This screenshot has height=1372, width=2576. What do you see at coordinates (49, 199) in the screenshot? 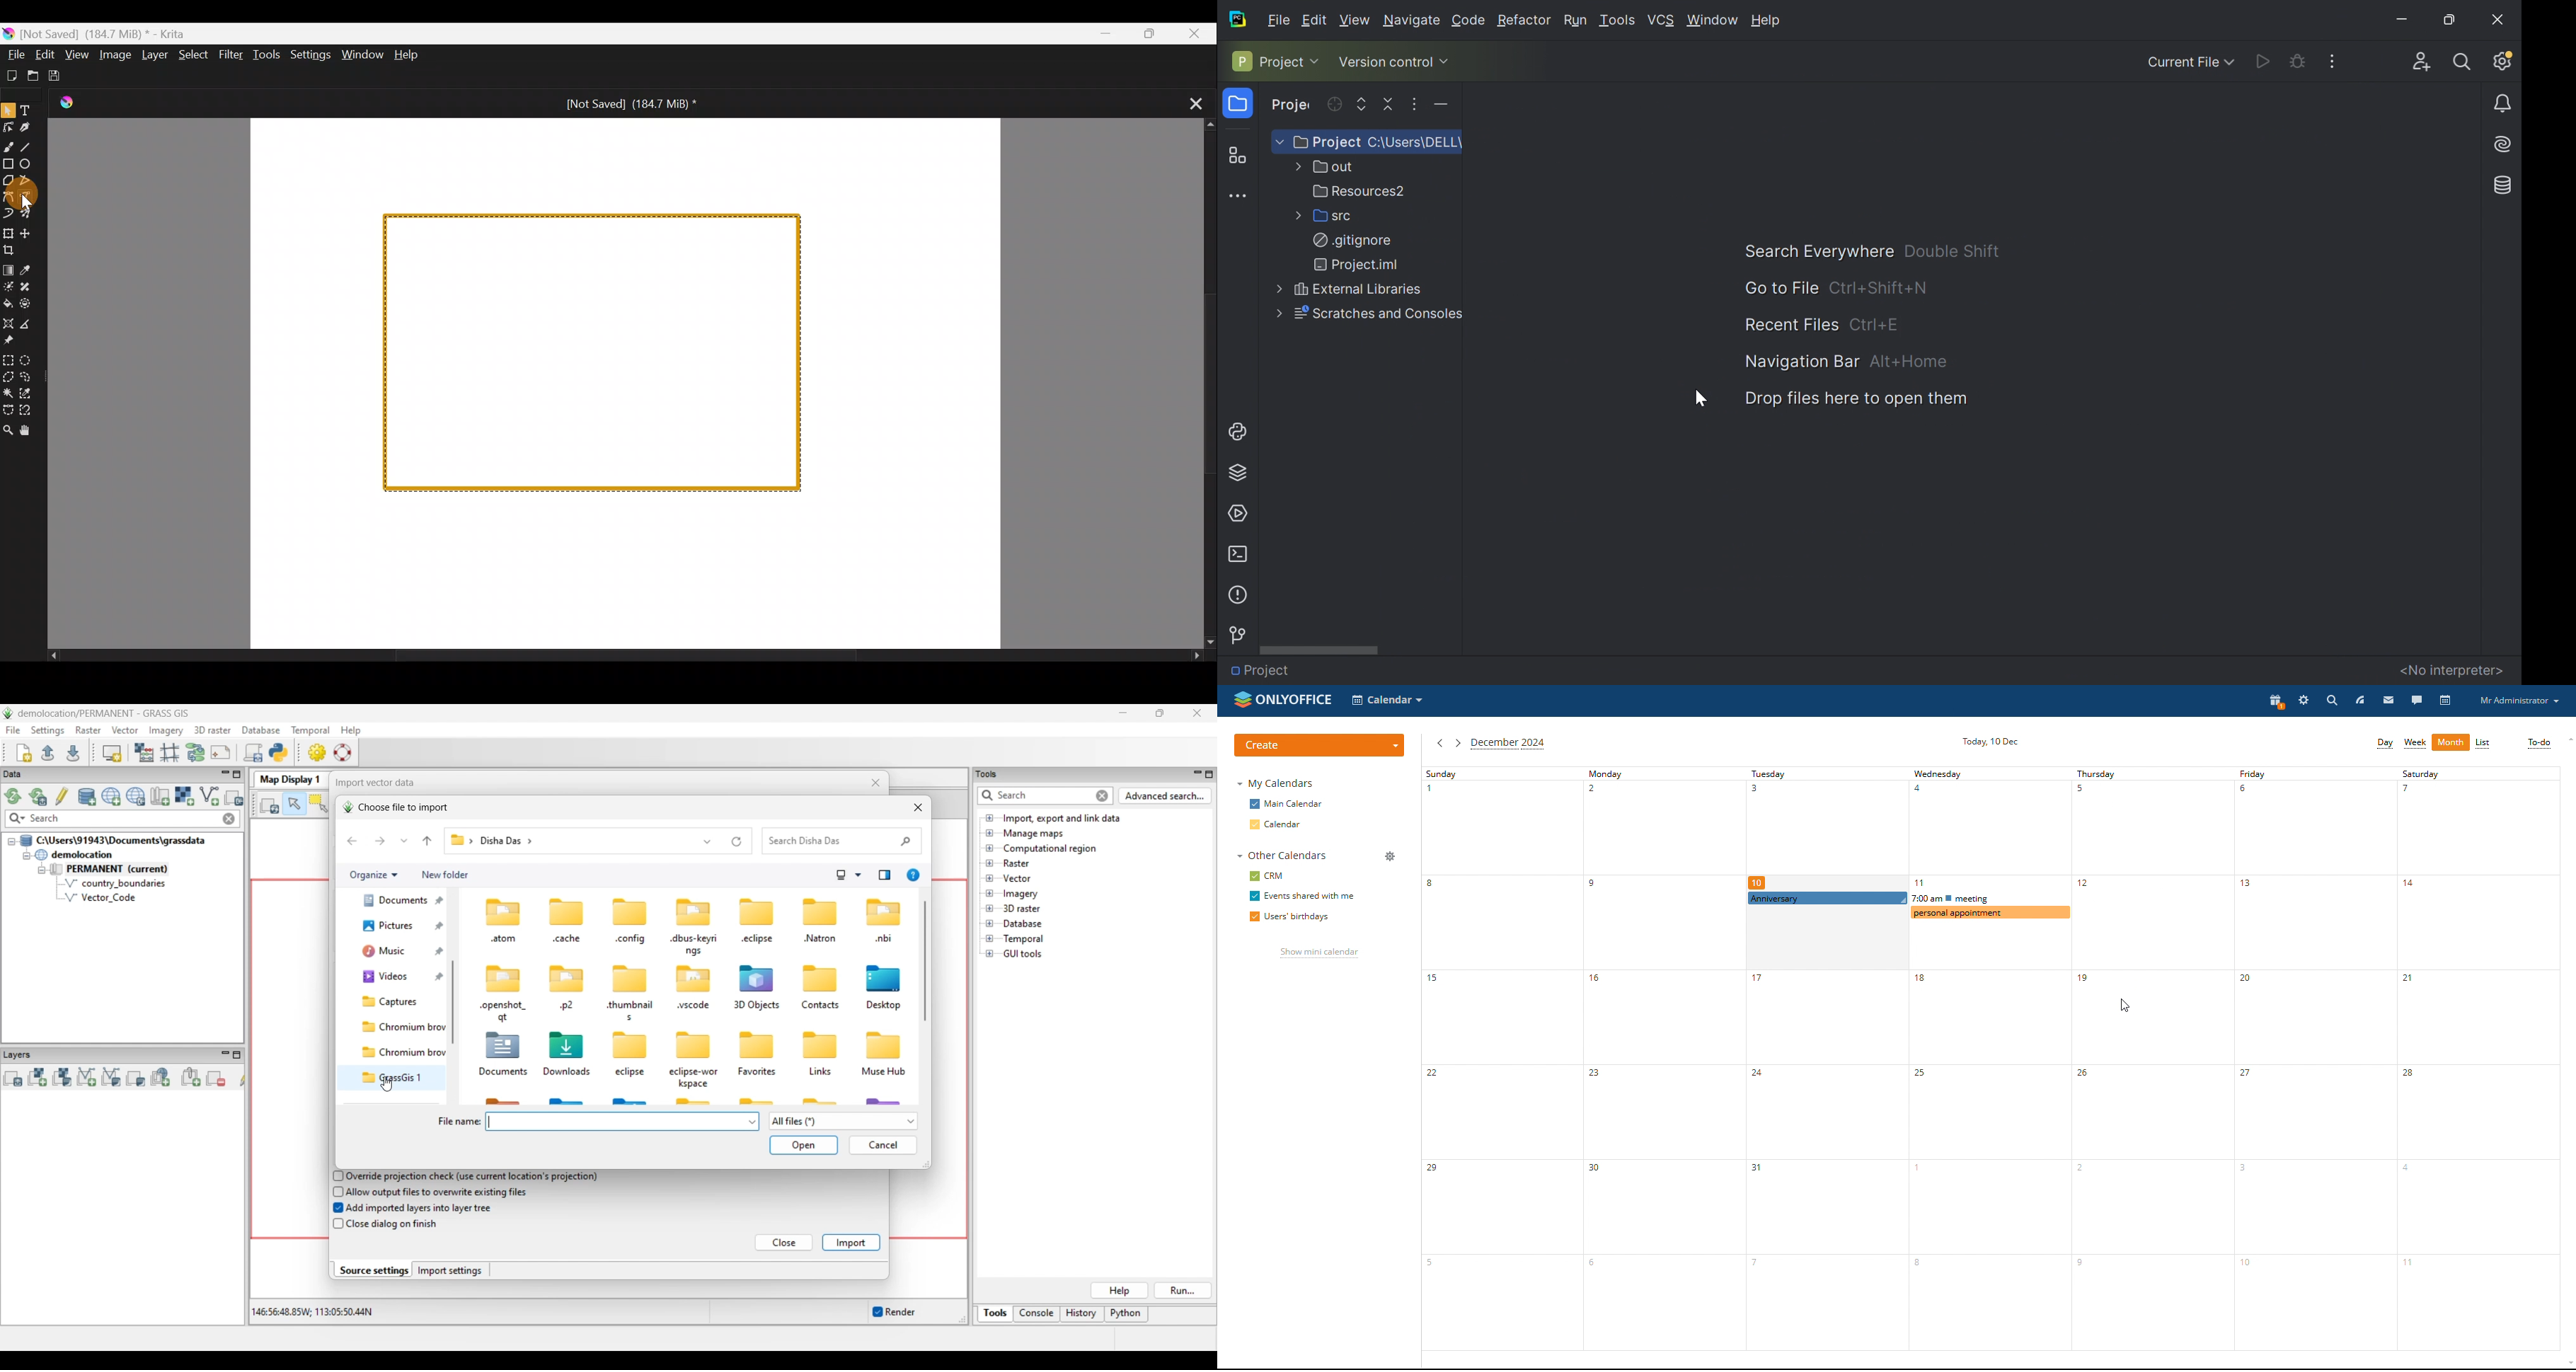
I see `Cursor` at bounding box center [49, 199].